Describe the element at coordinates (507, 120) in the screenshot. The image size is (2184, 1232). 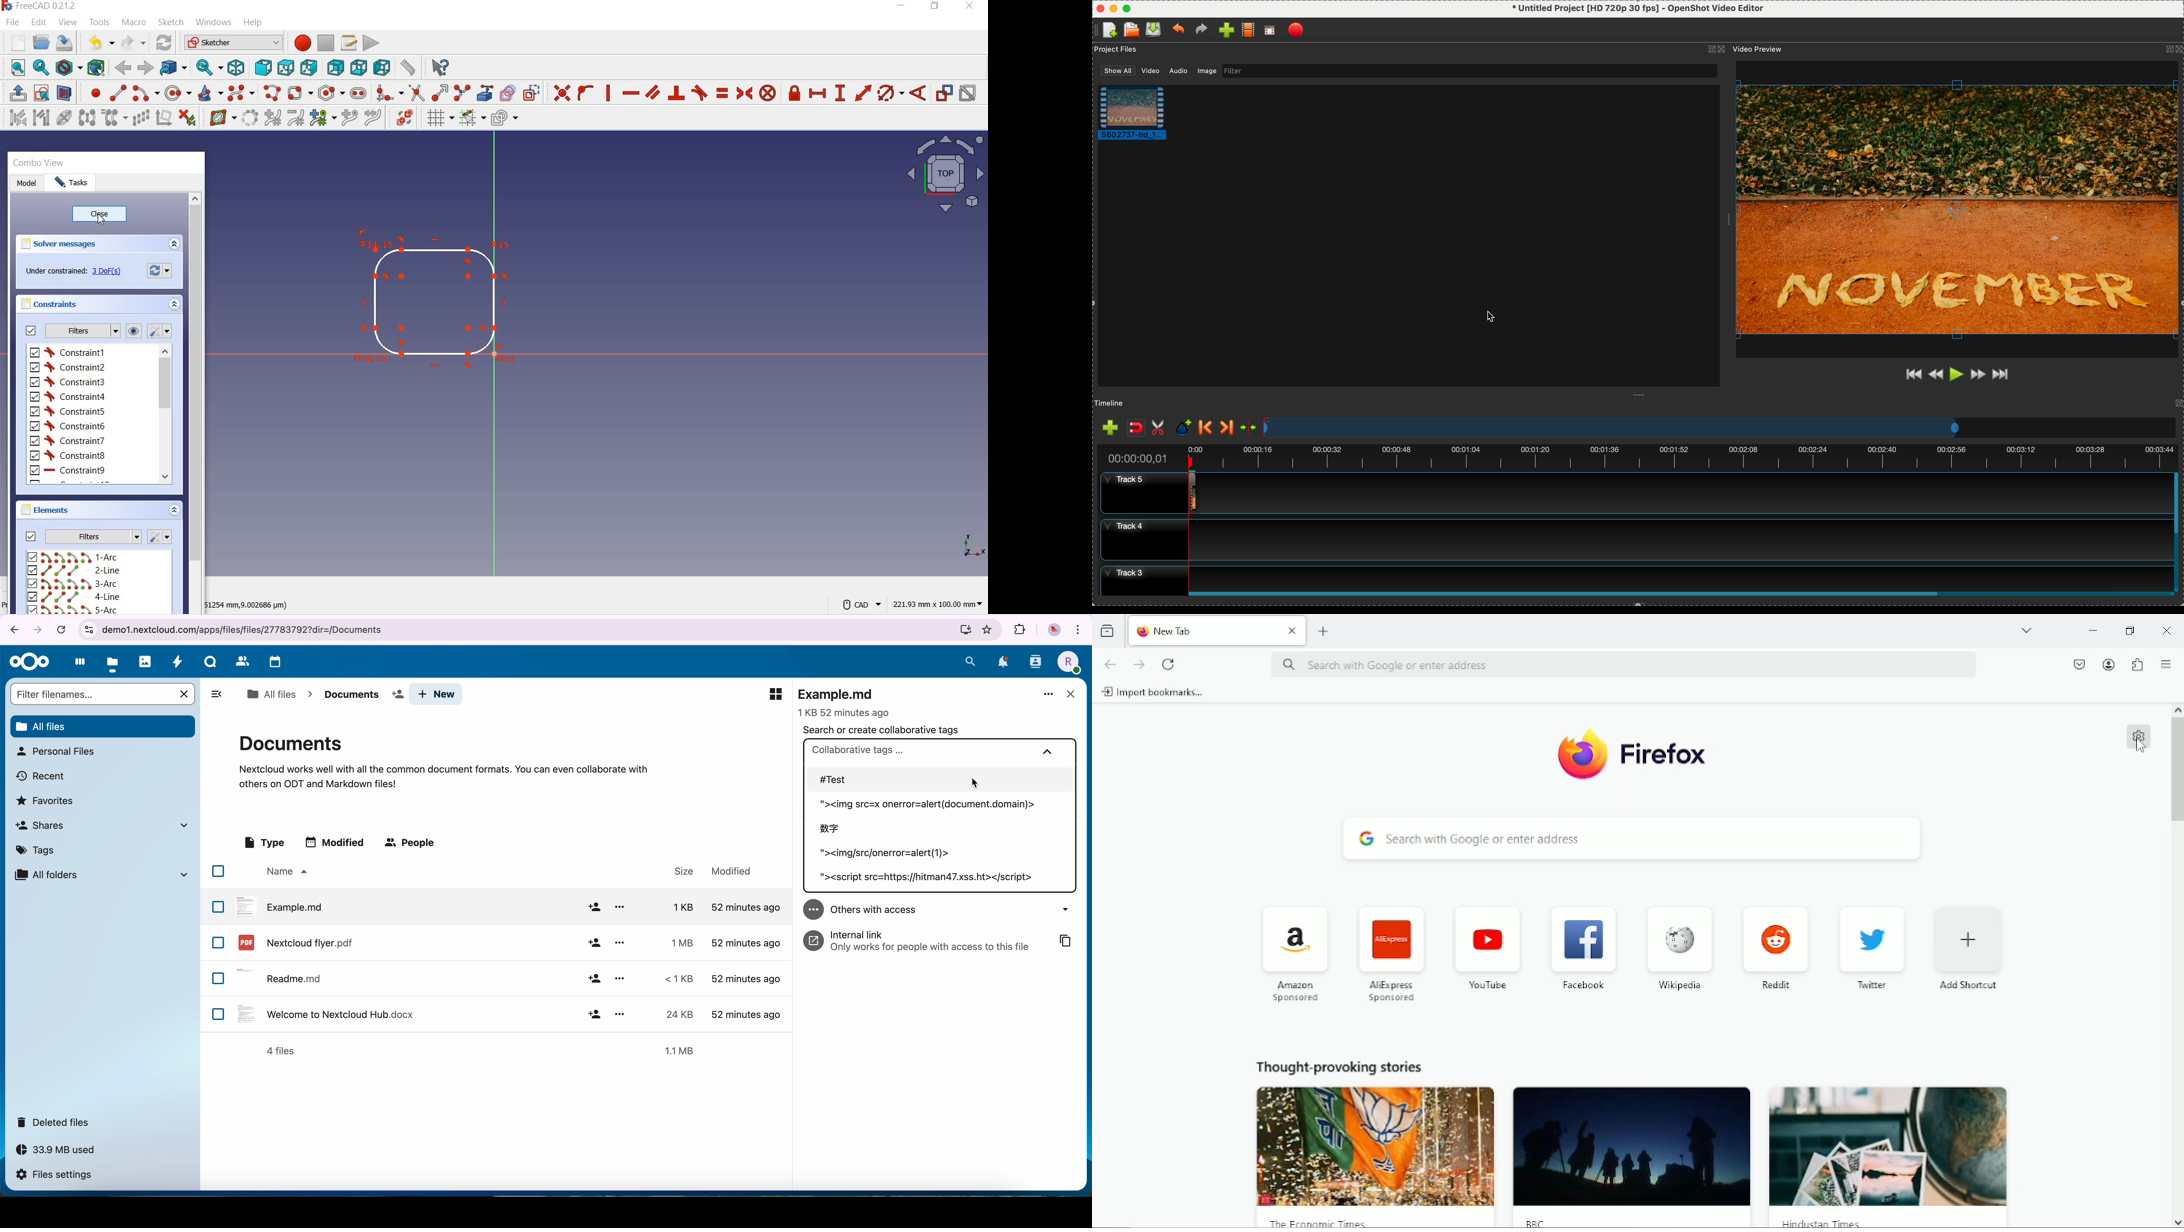
I see `configure rendering order` at that location.